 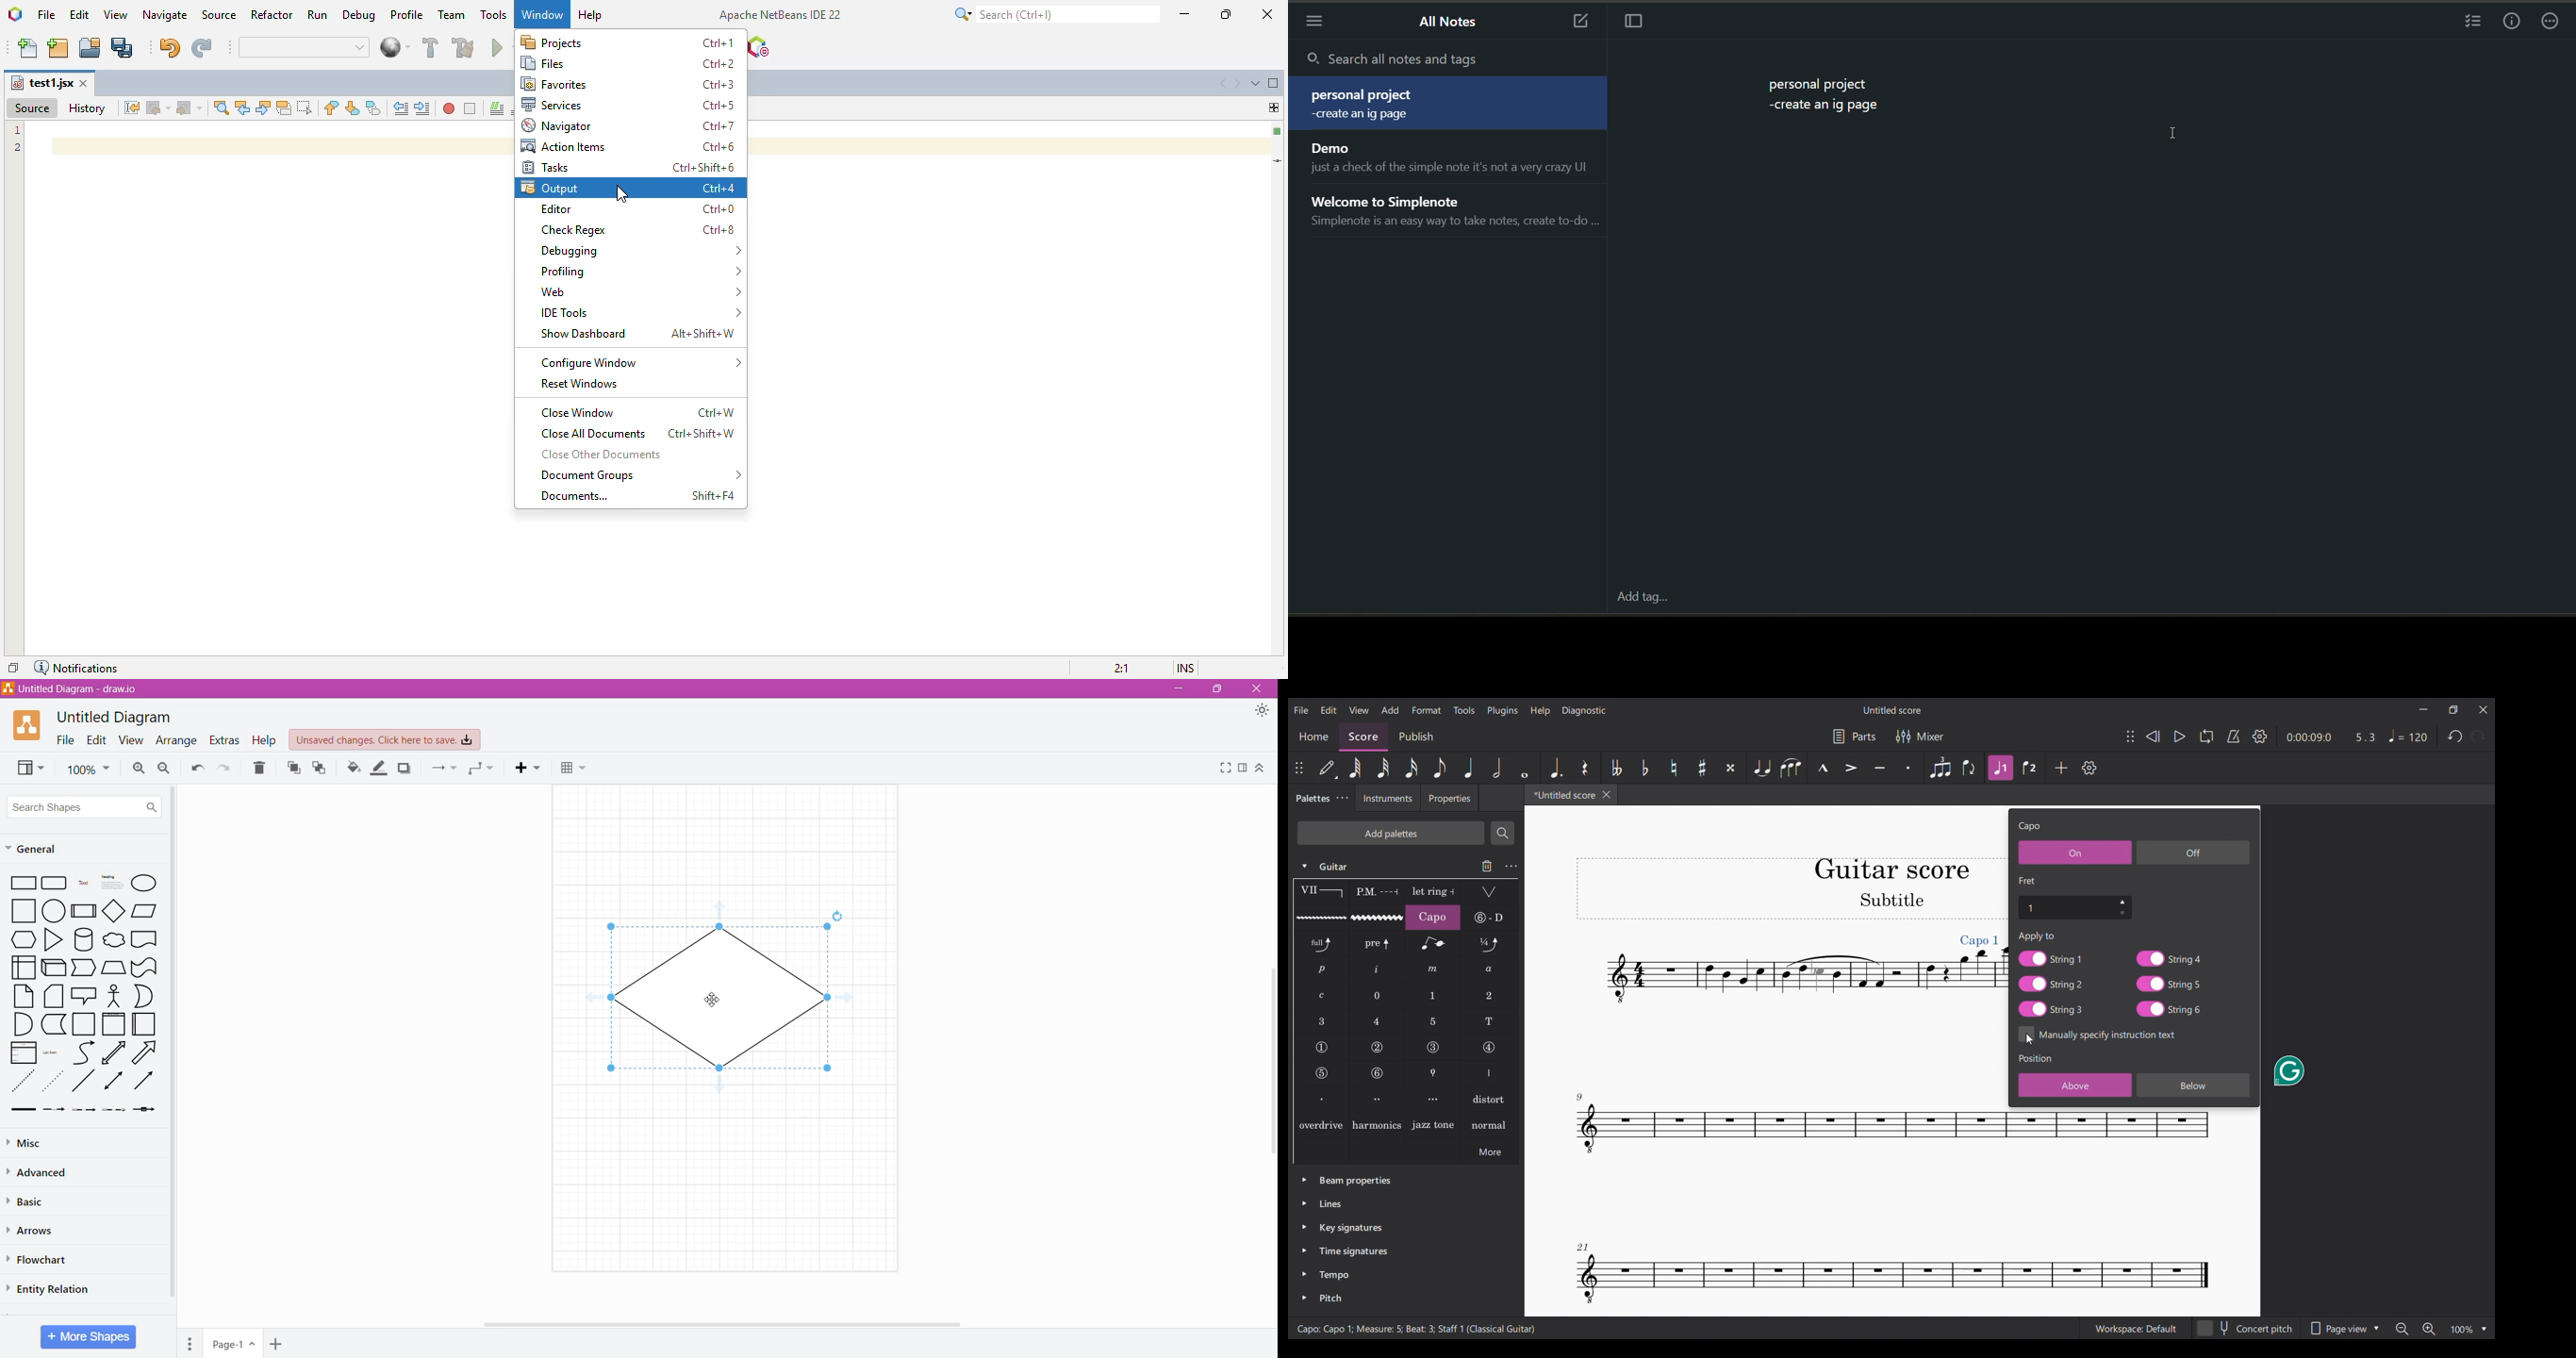 I want to click on Tuplet, so click(x=1939, y=768).